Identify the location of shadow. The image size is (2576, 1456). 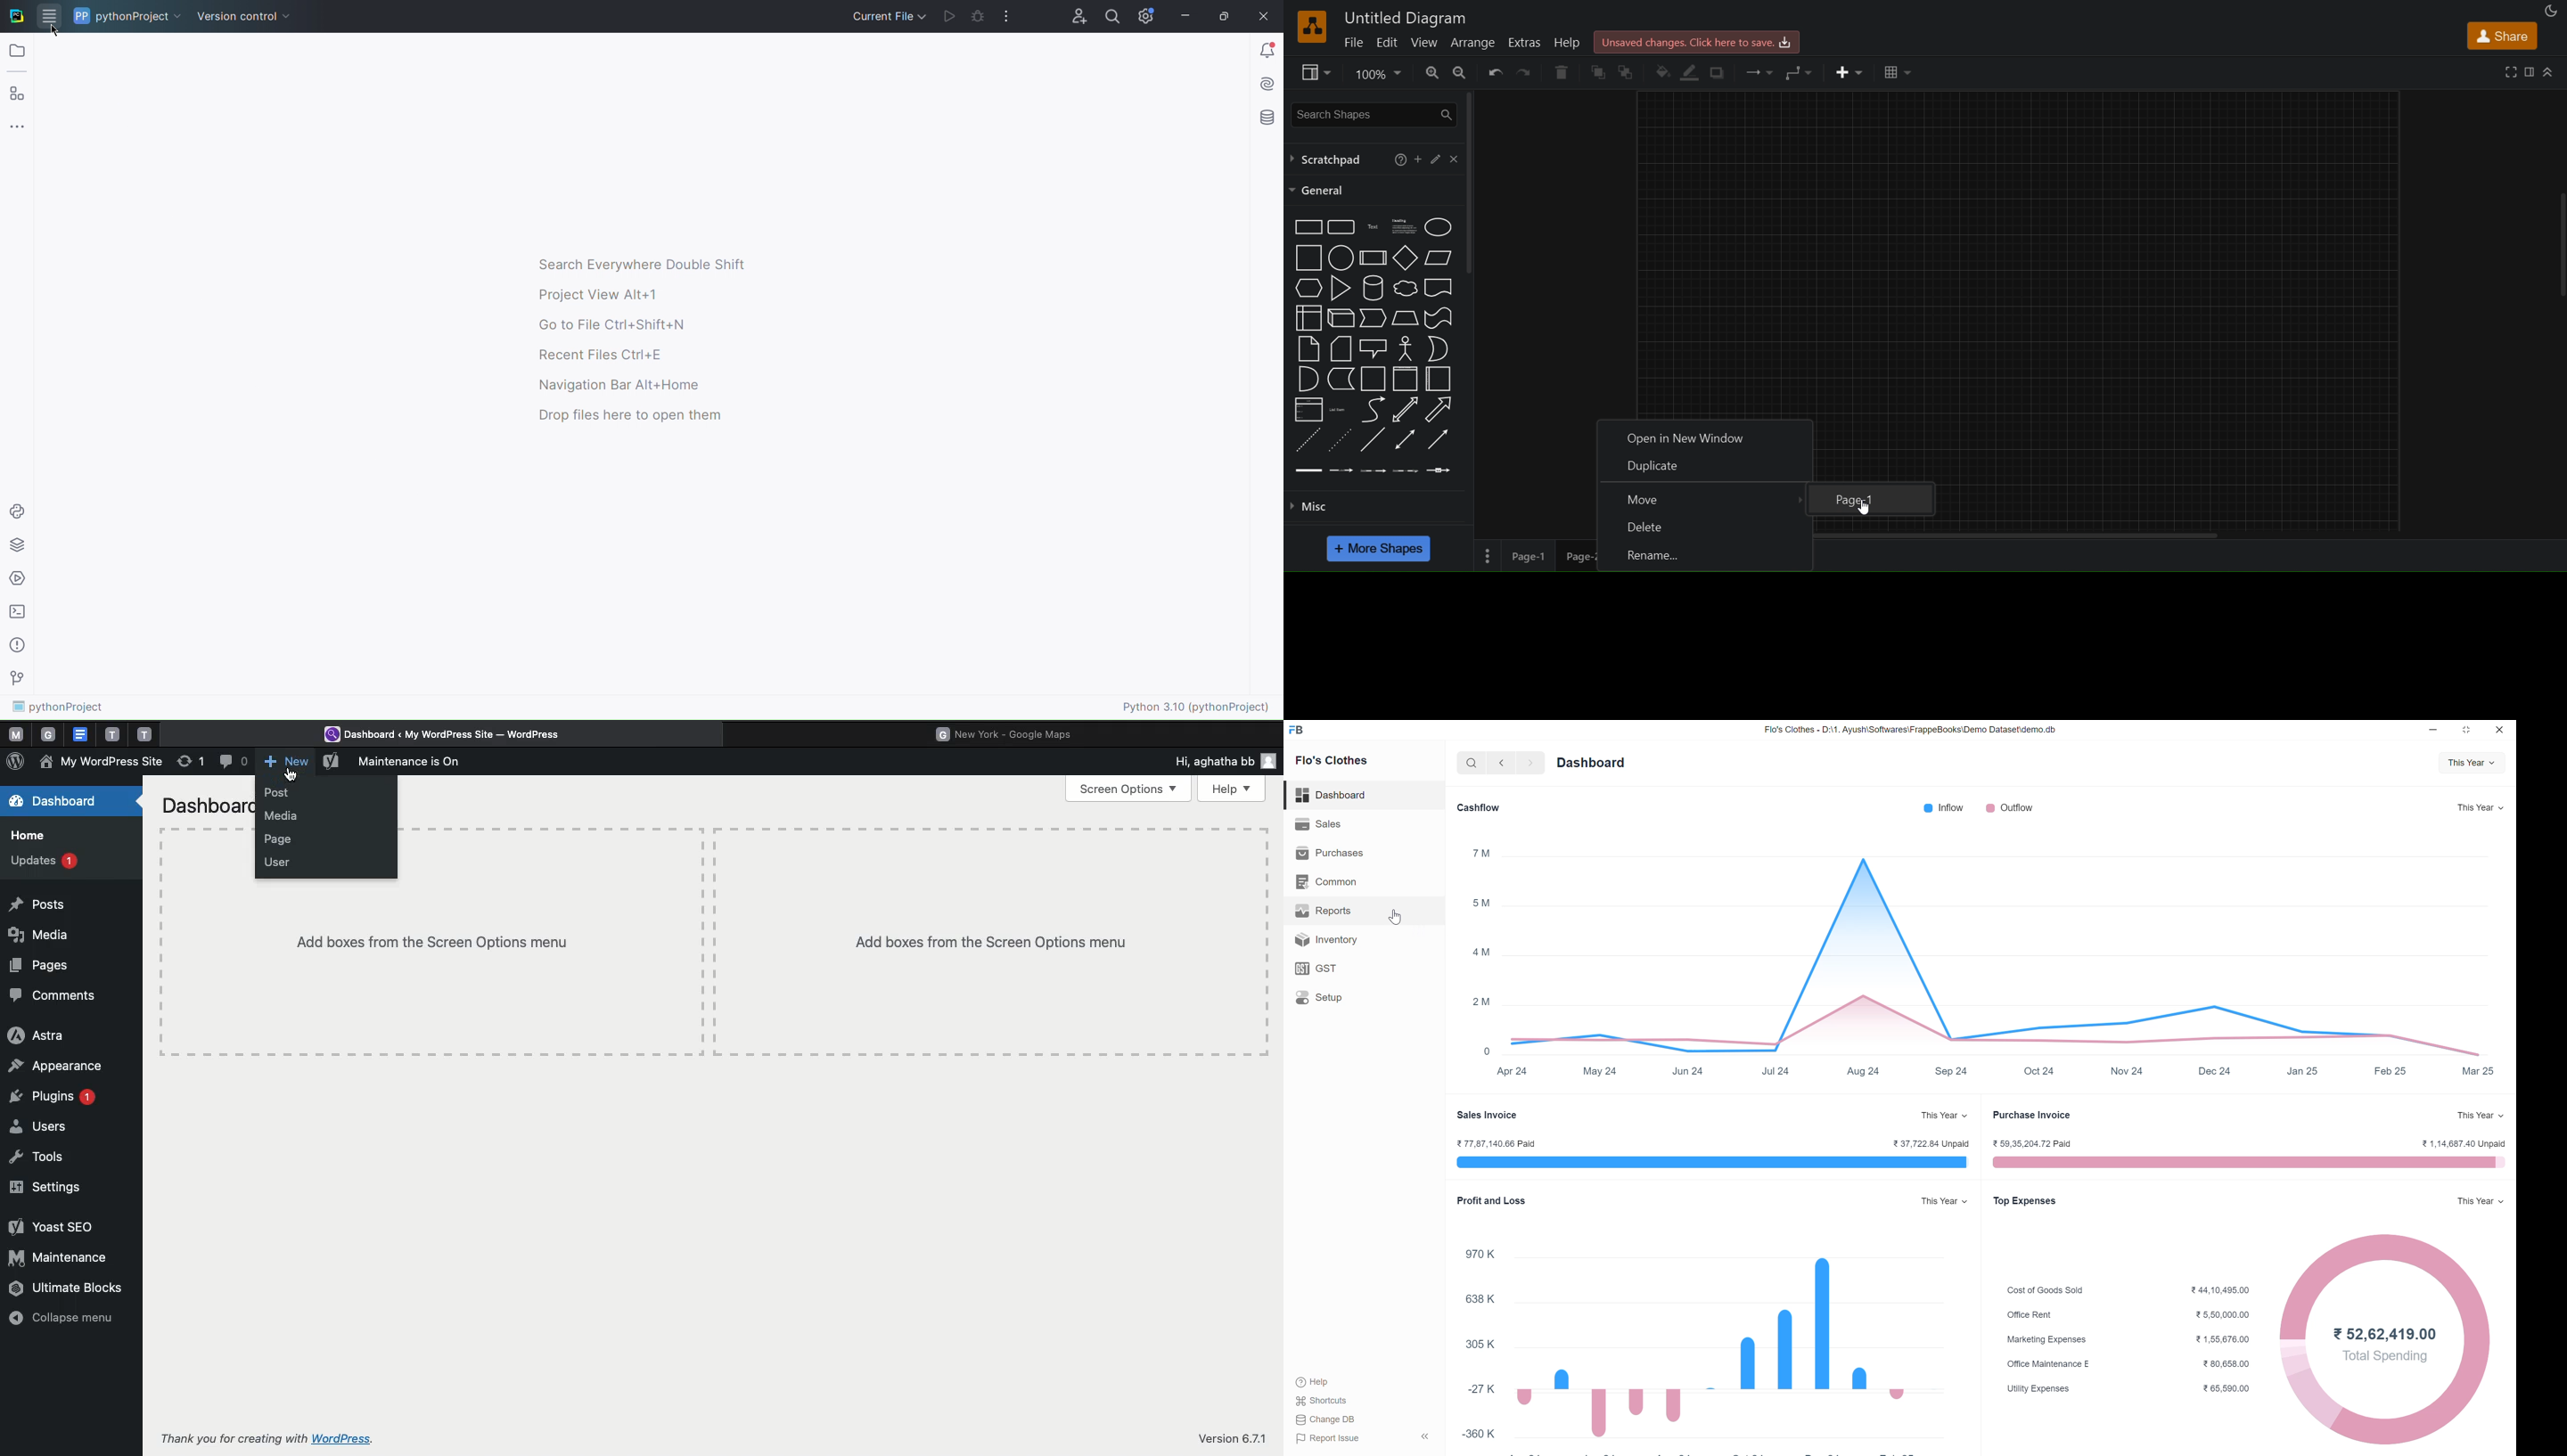
(1719, 73).